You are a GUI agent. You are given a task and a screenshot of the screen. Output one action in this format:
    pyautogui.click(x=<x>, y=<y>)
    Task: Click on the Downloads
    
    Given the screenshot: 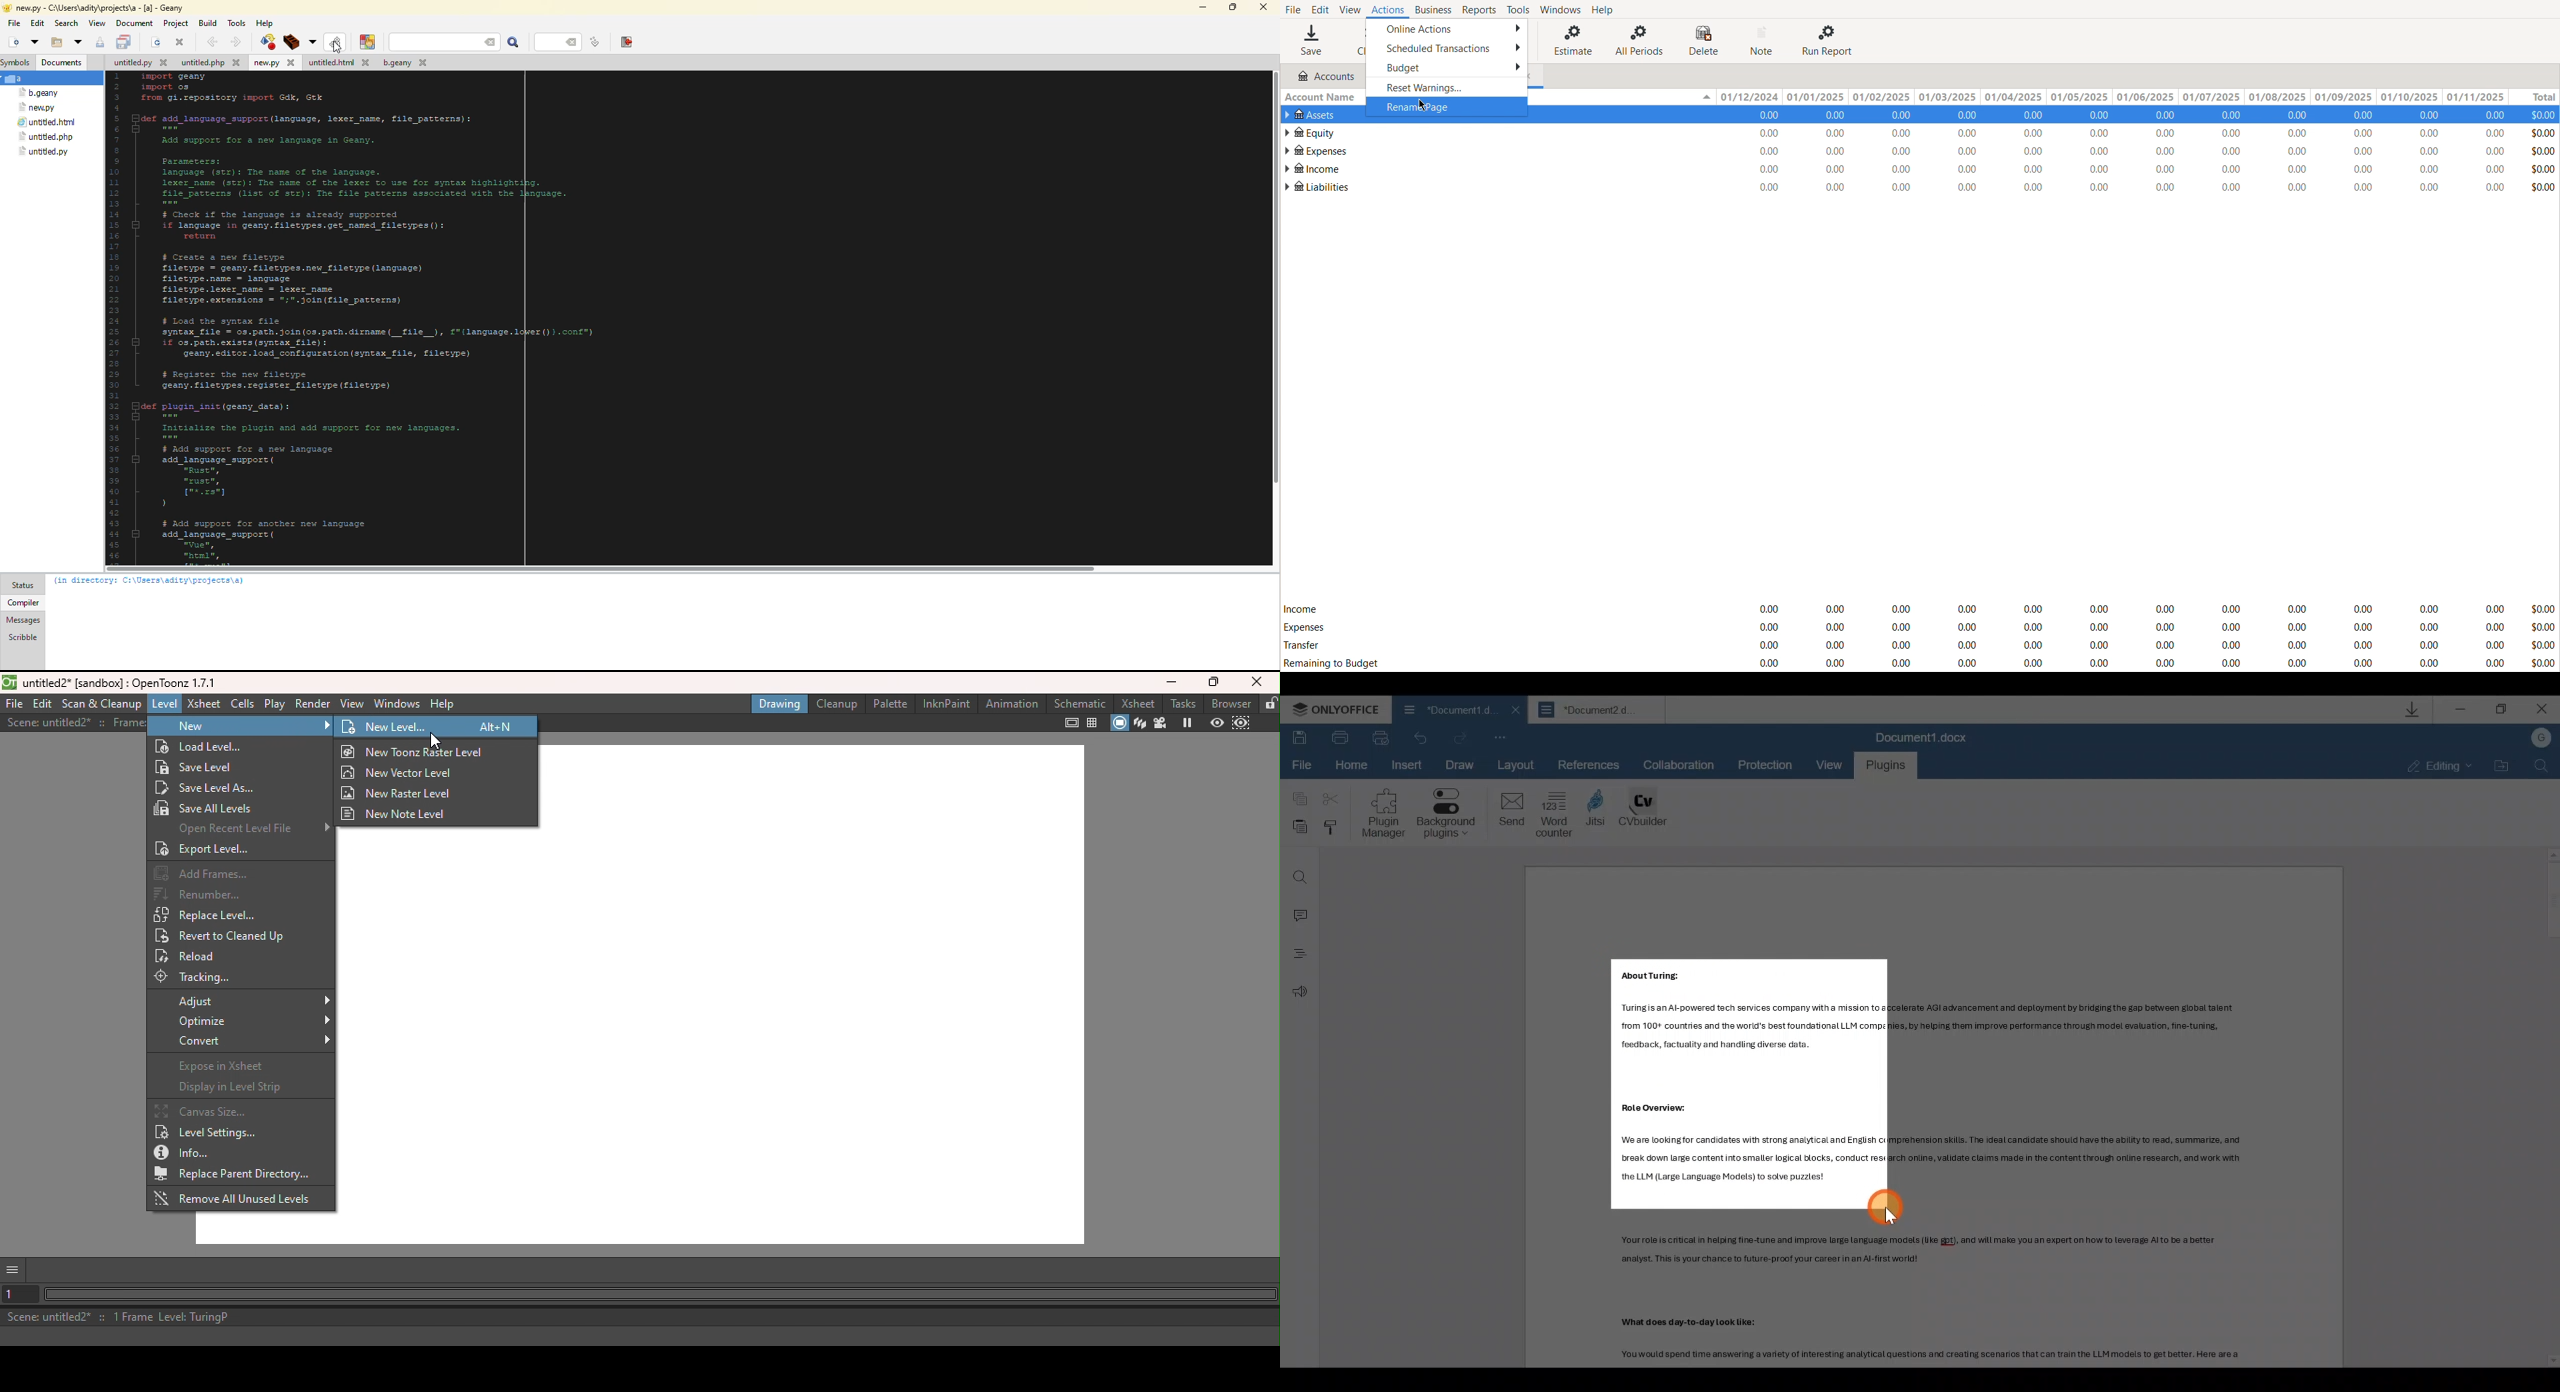 What is the action you would take?
    pyautogui.click(x=2409, y=709)
    